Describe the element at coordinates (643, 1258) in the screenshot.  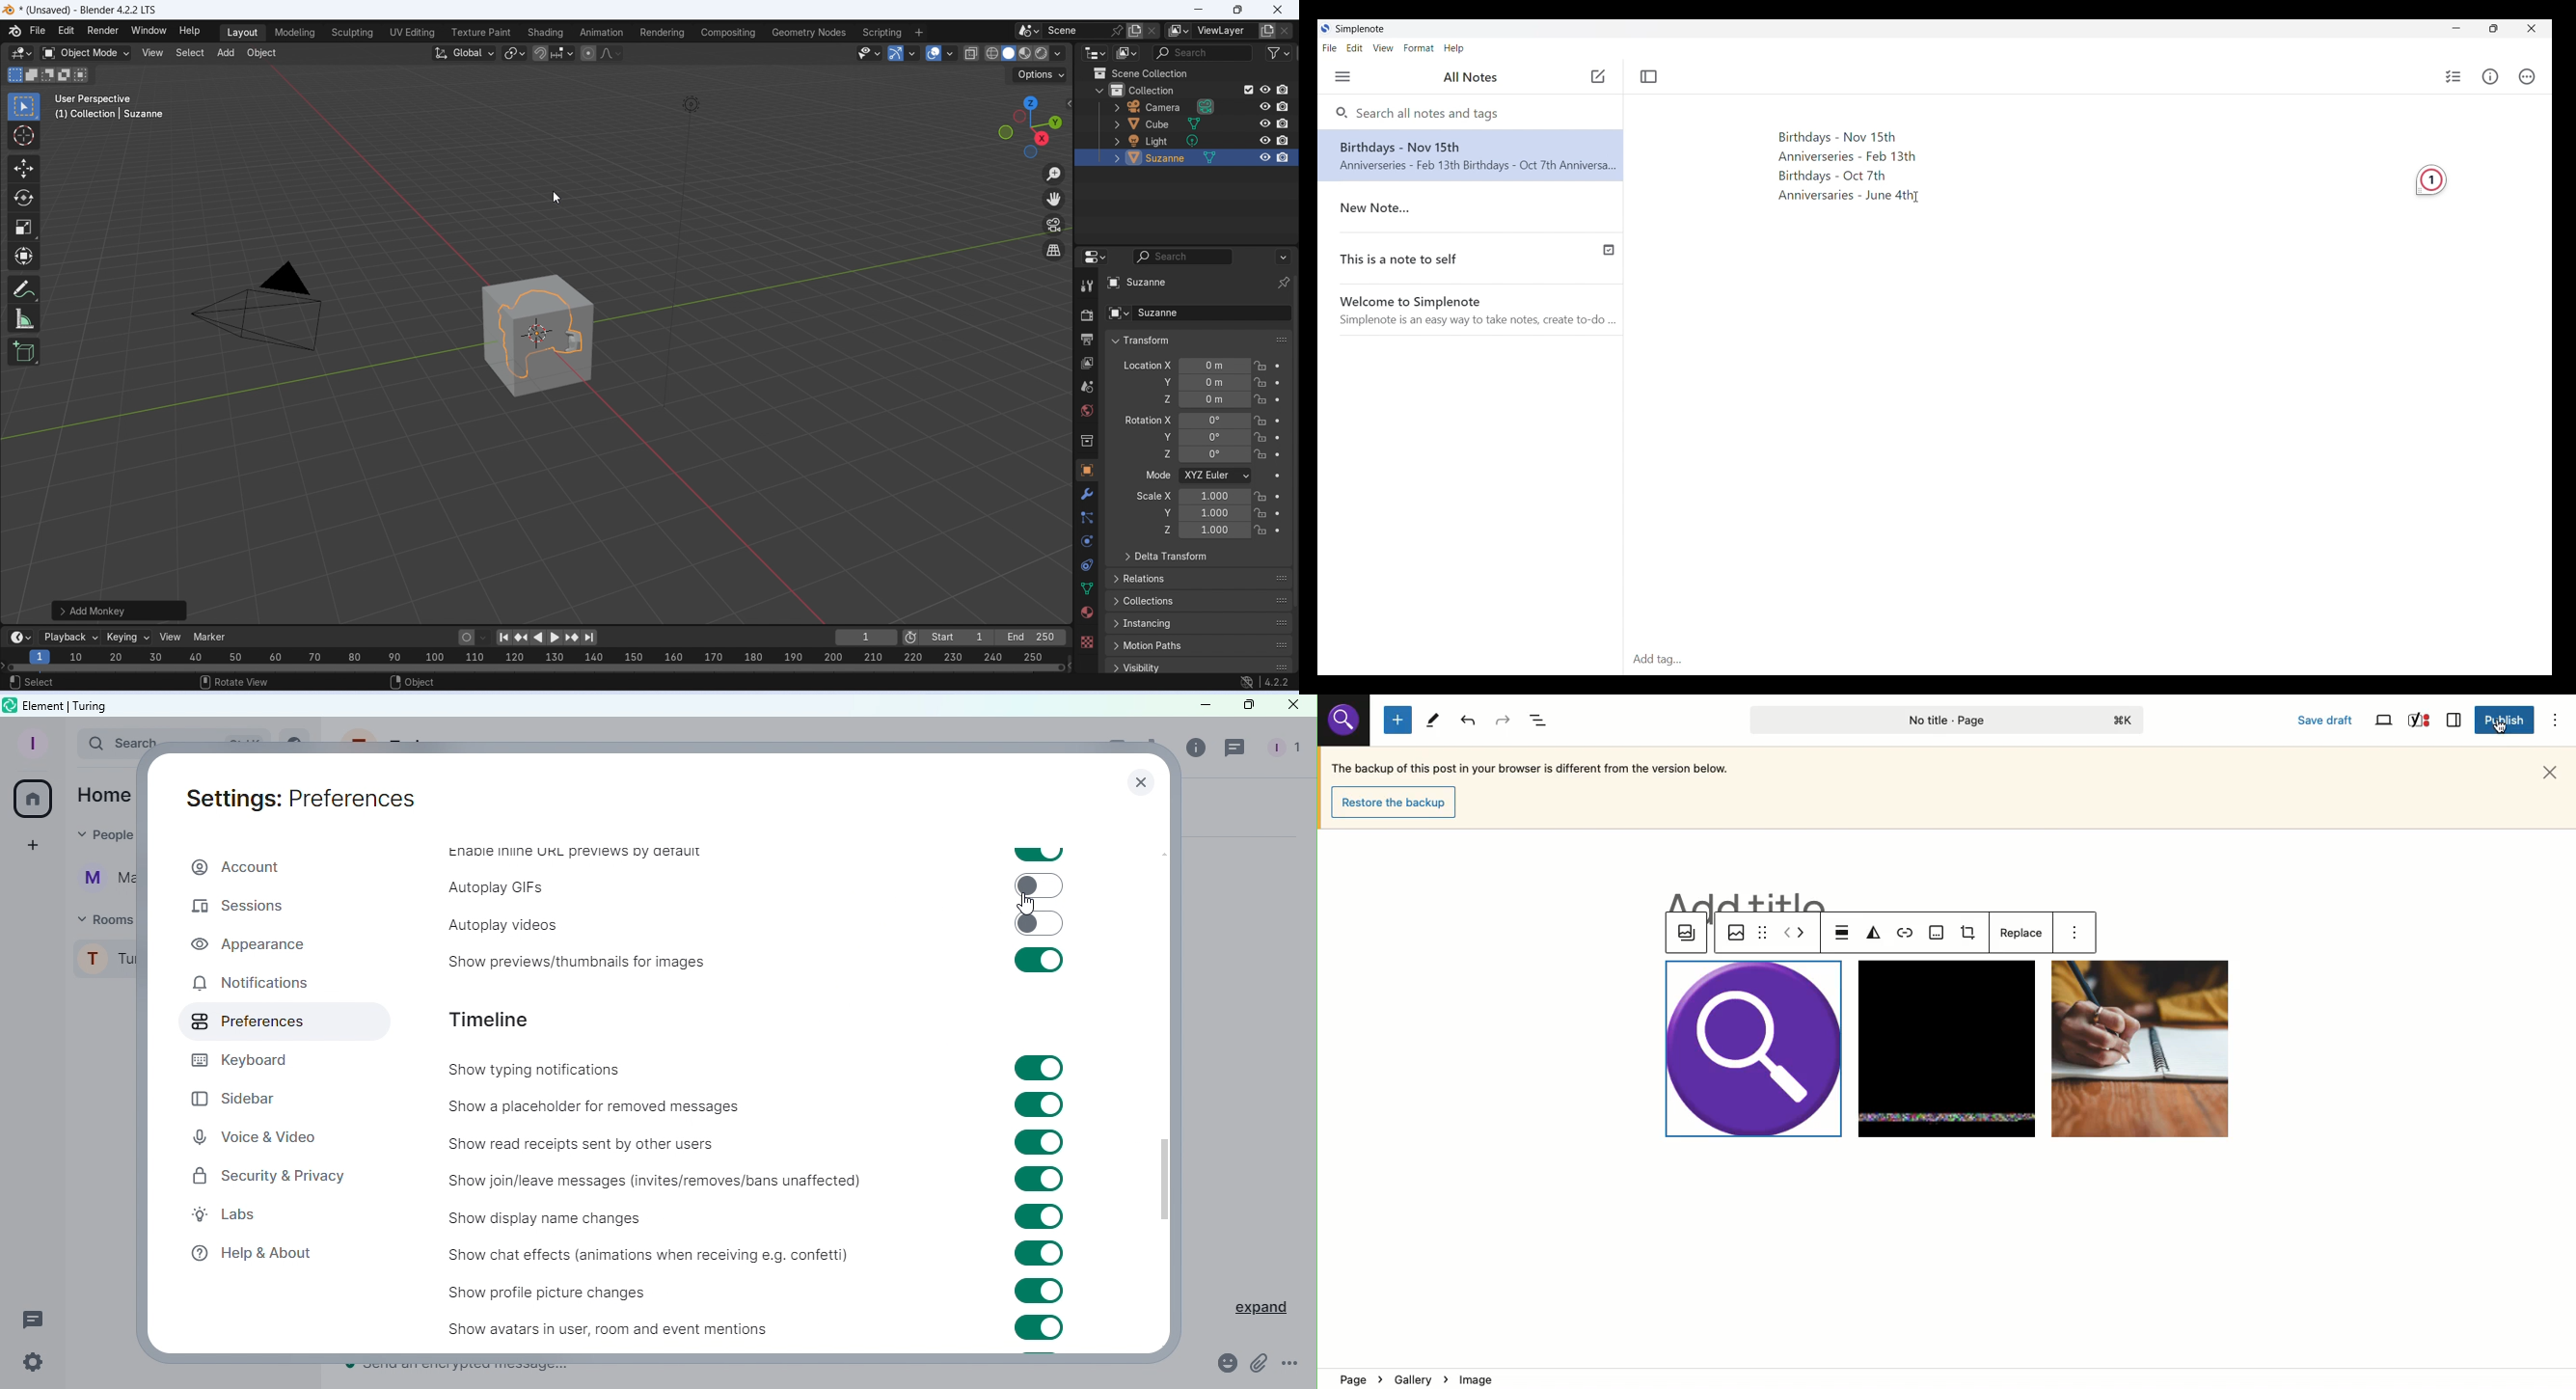
I see `Show chat effects (animations when receiving e.g. confett))` at that location.